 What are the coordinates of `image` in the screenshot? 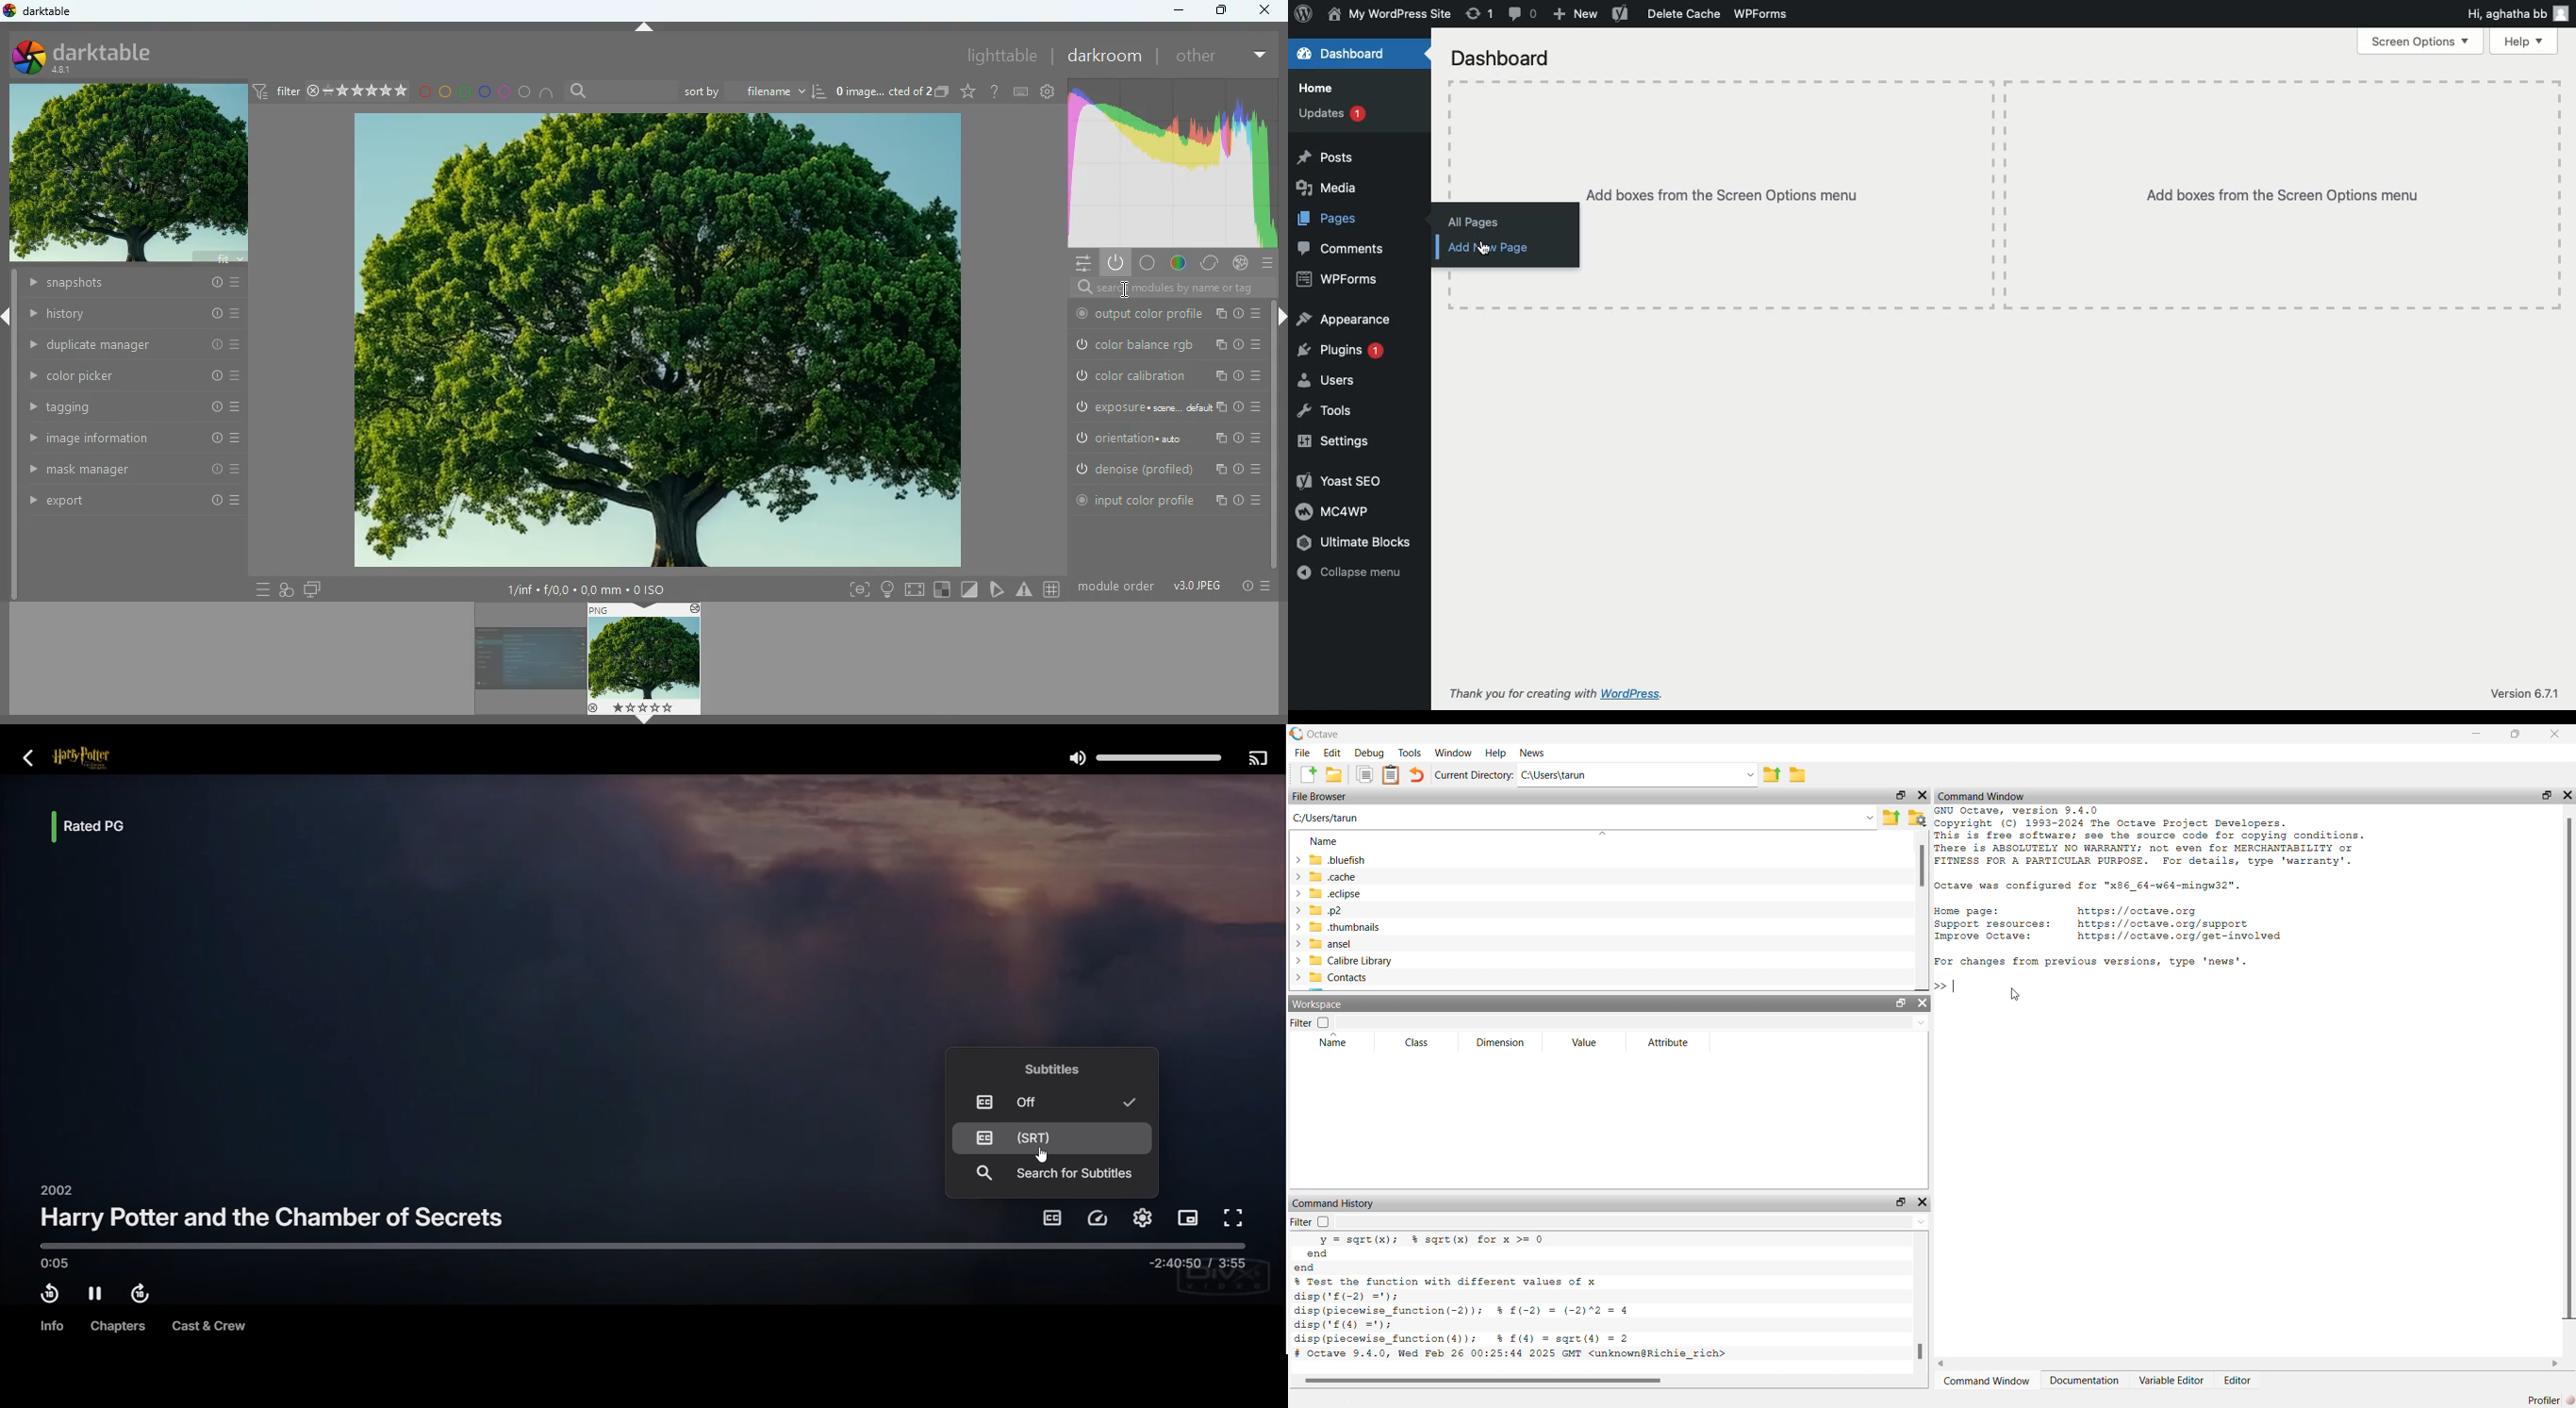 It's located at (521, 660).